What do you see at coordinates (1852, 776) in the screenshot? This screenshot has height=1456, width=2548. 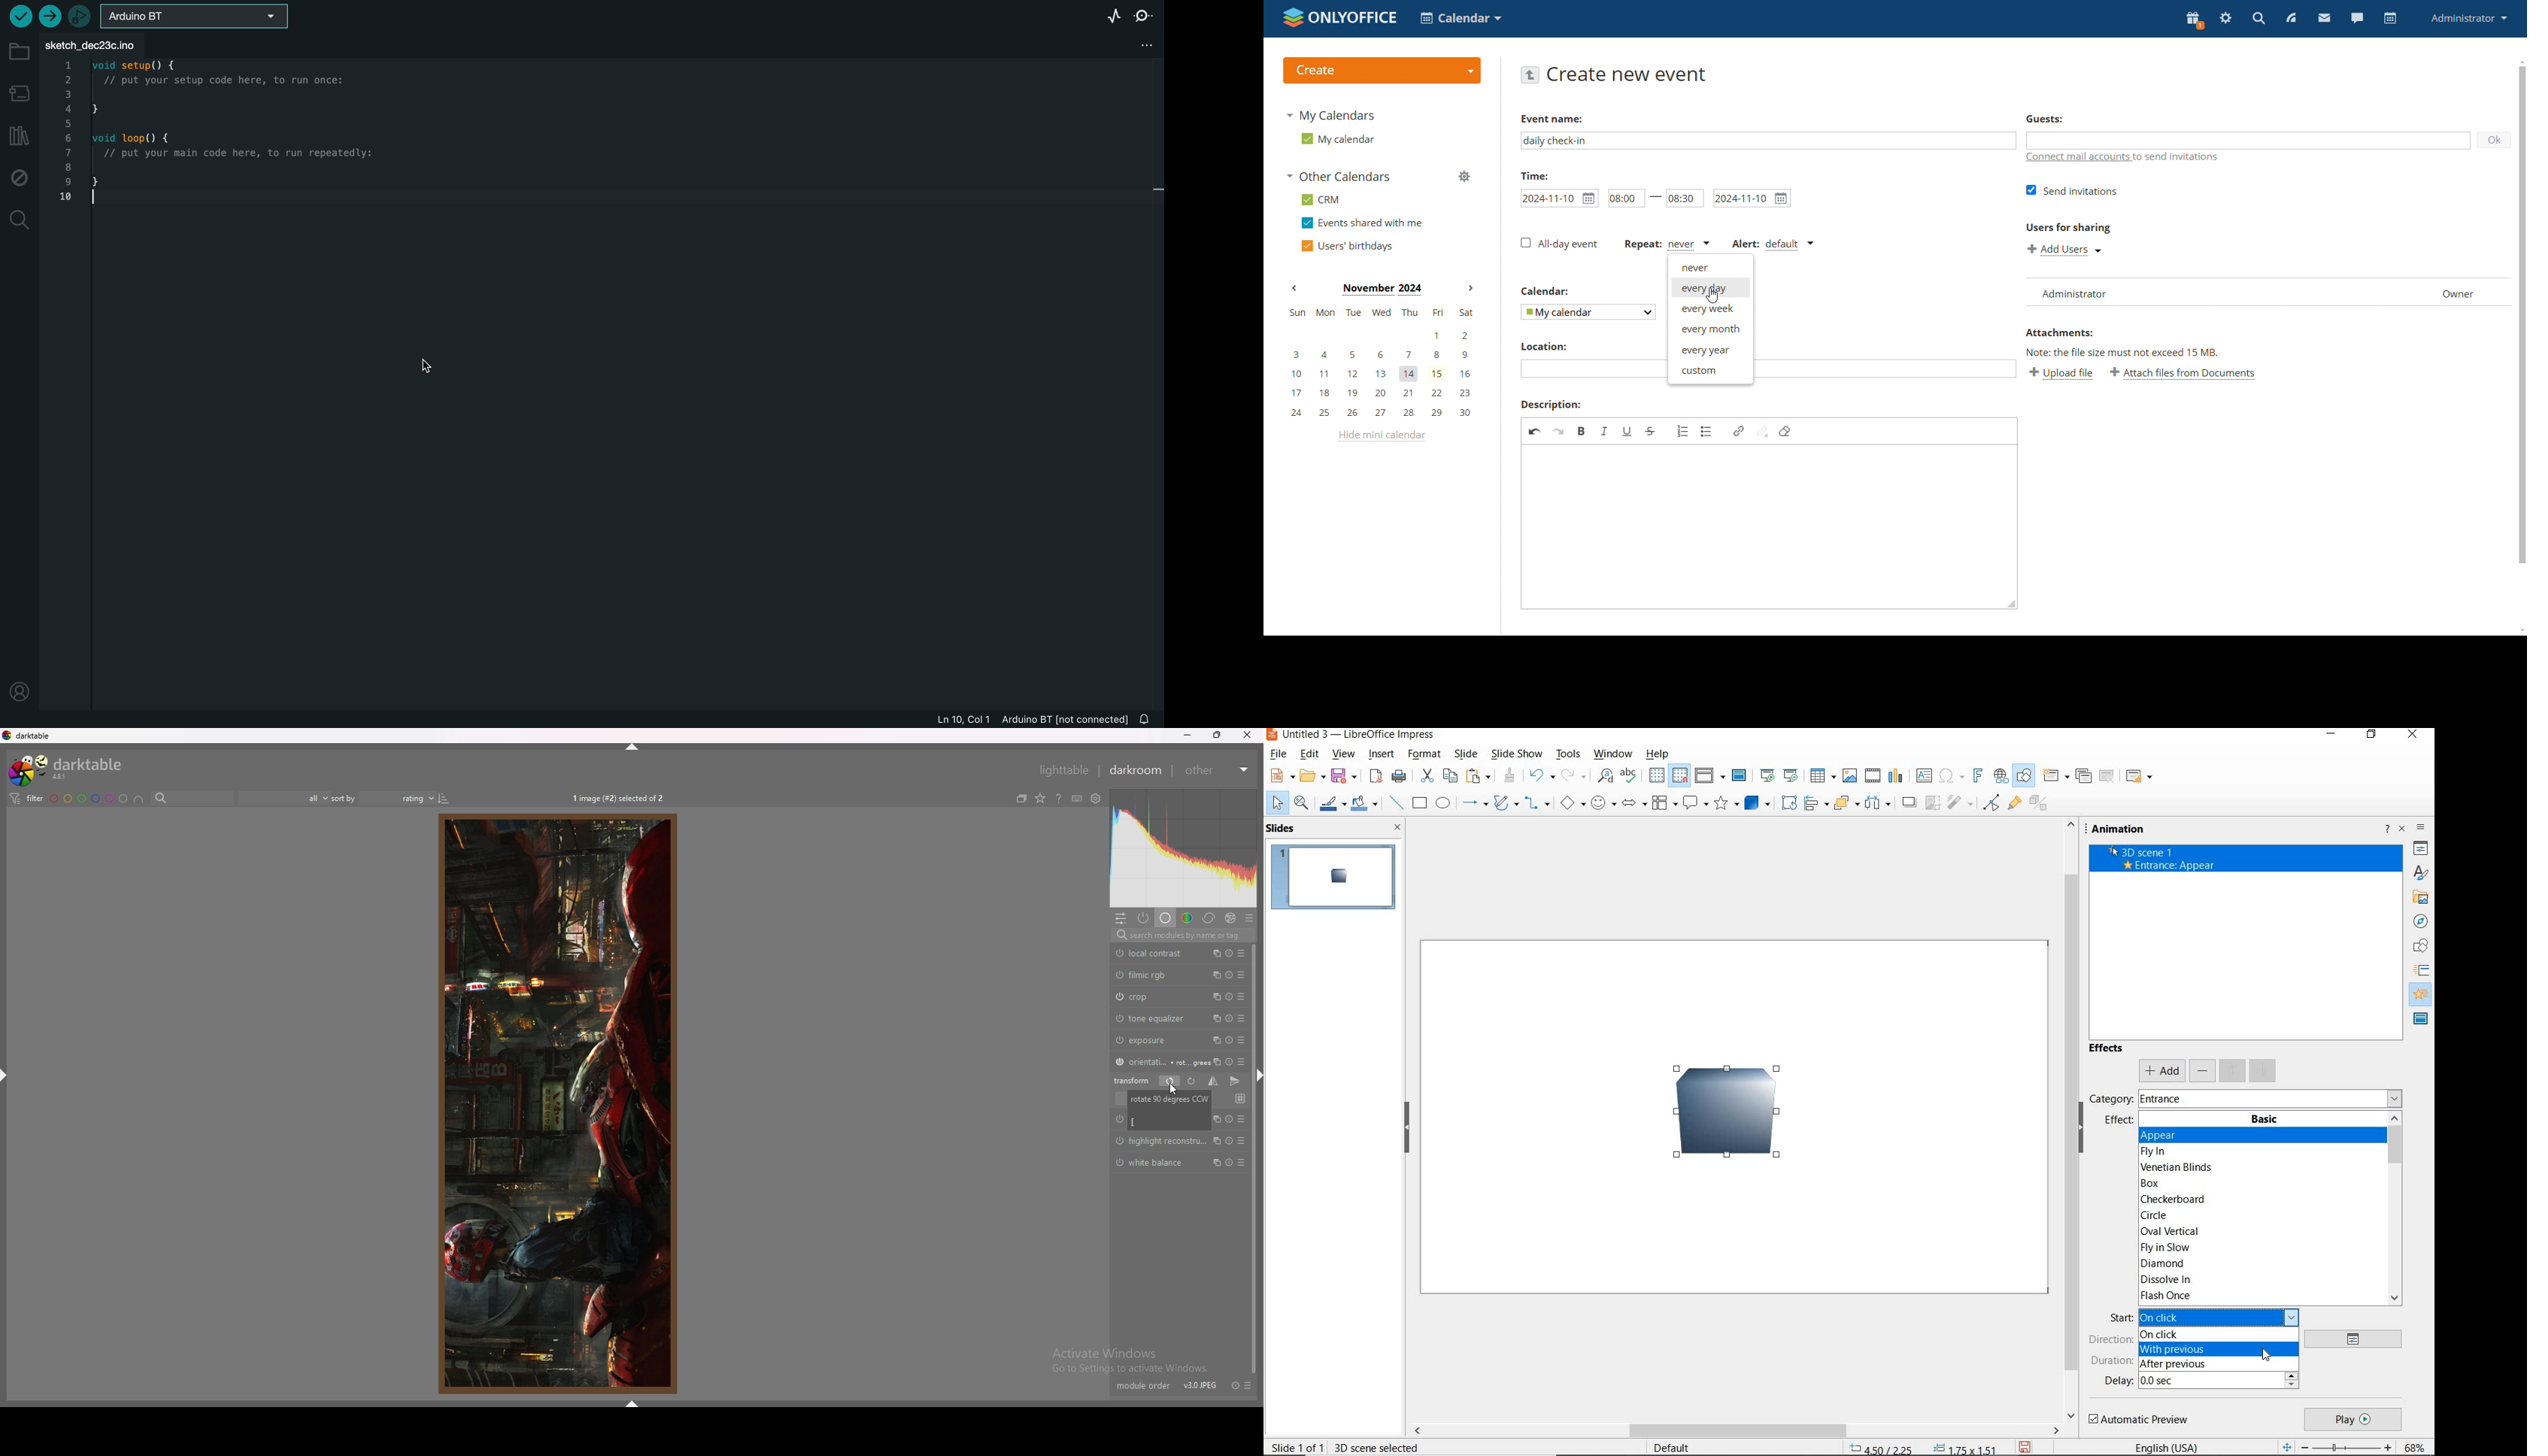 I see `insert image` at bounding box center [1852, 776].